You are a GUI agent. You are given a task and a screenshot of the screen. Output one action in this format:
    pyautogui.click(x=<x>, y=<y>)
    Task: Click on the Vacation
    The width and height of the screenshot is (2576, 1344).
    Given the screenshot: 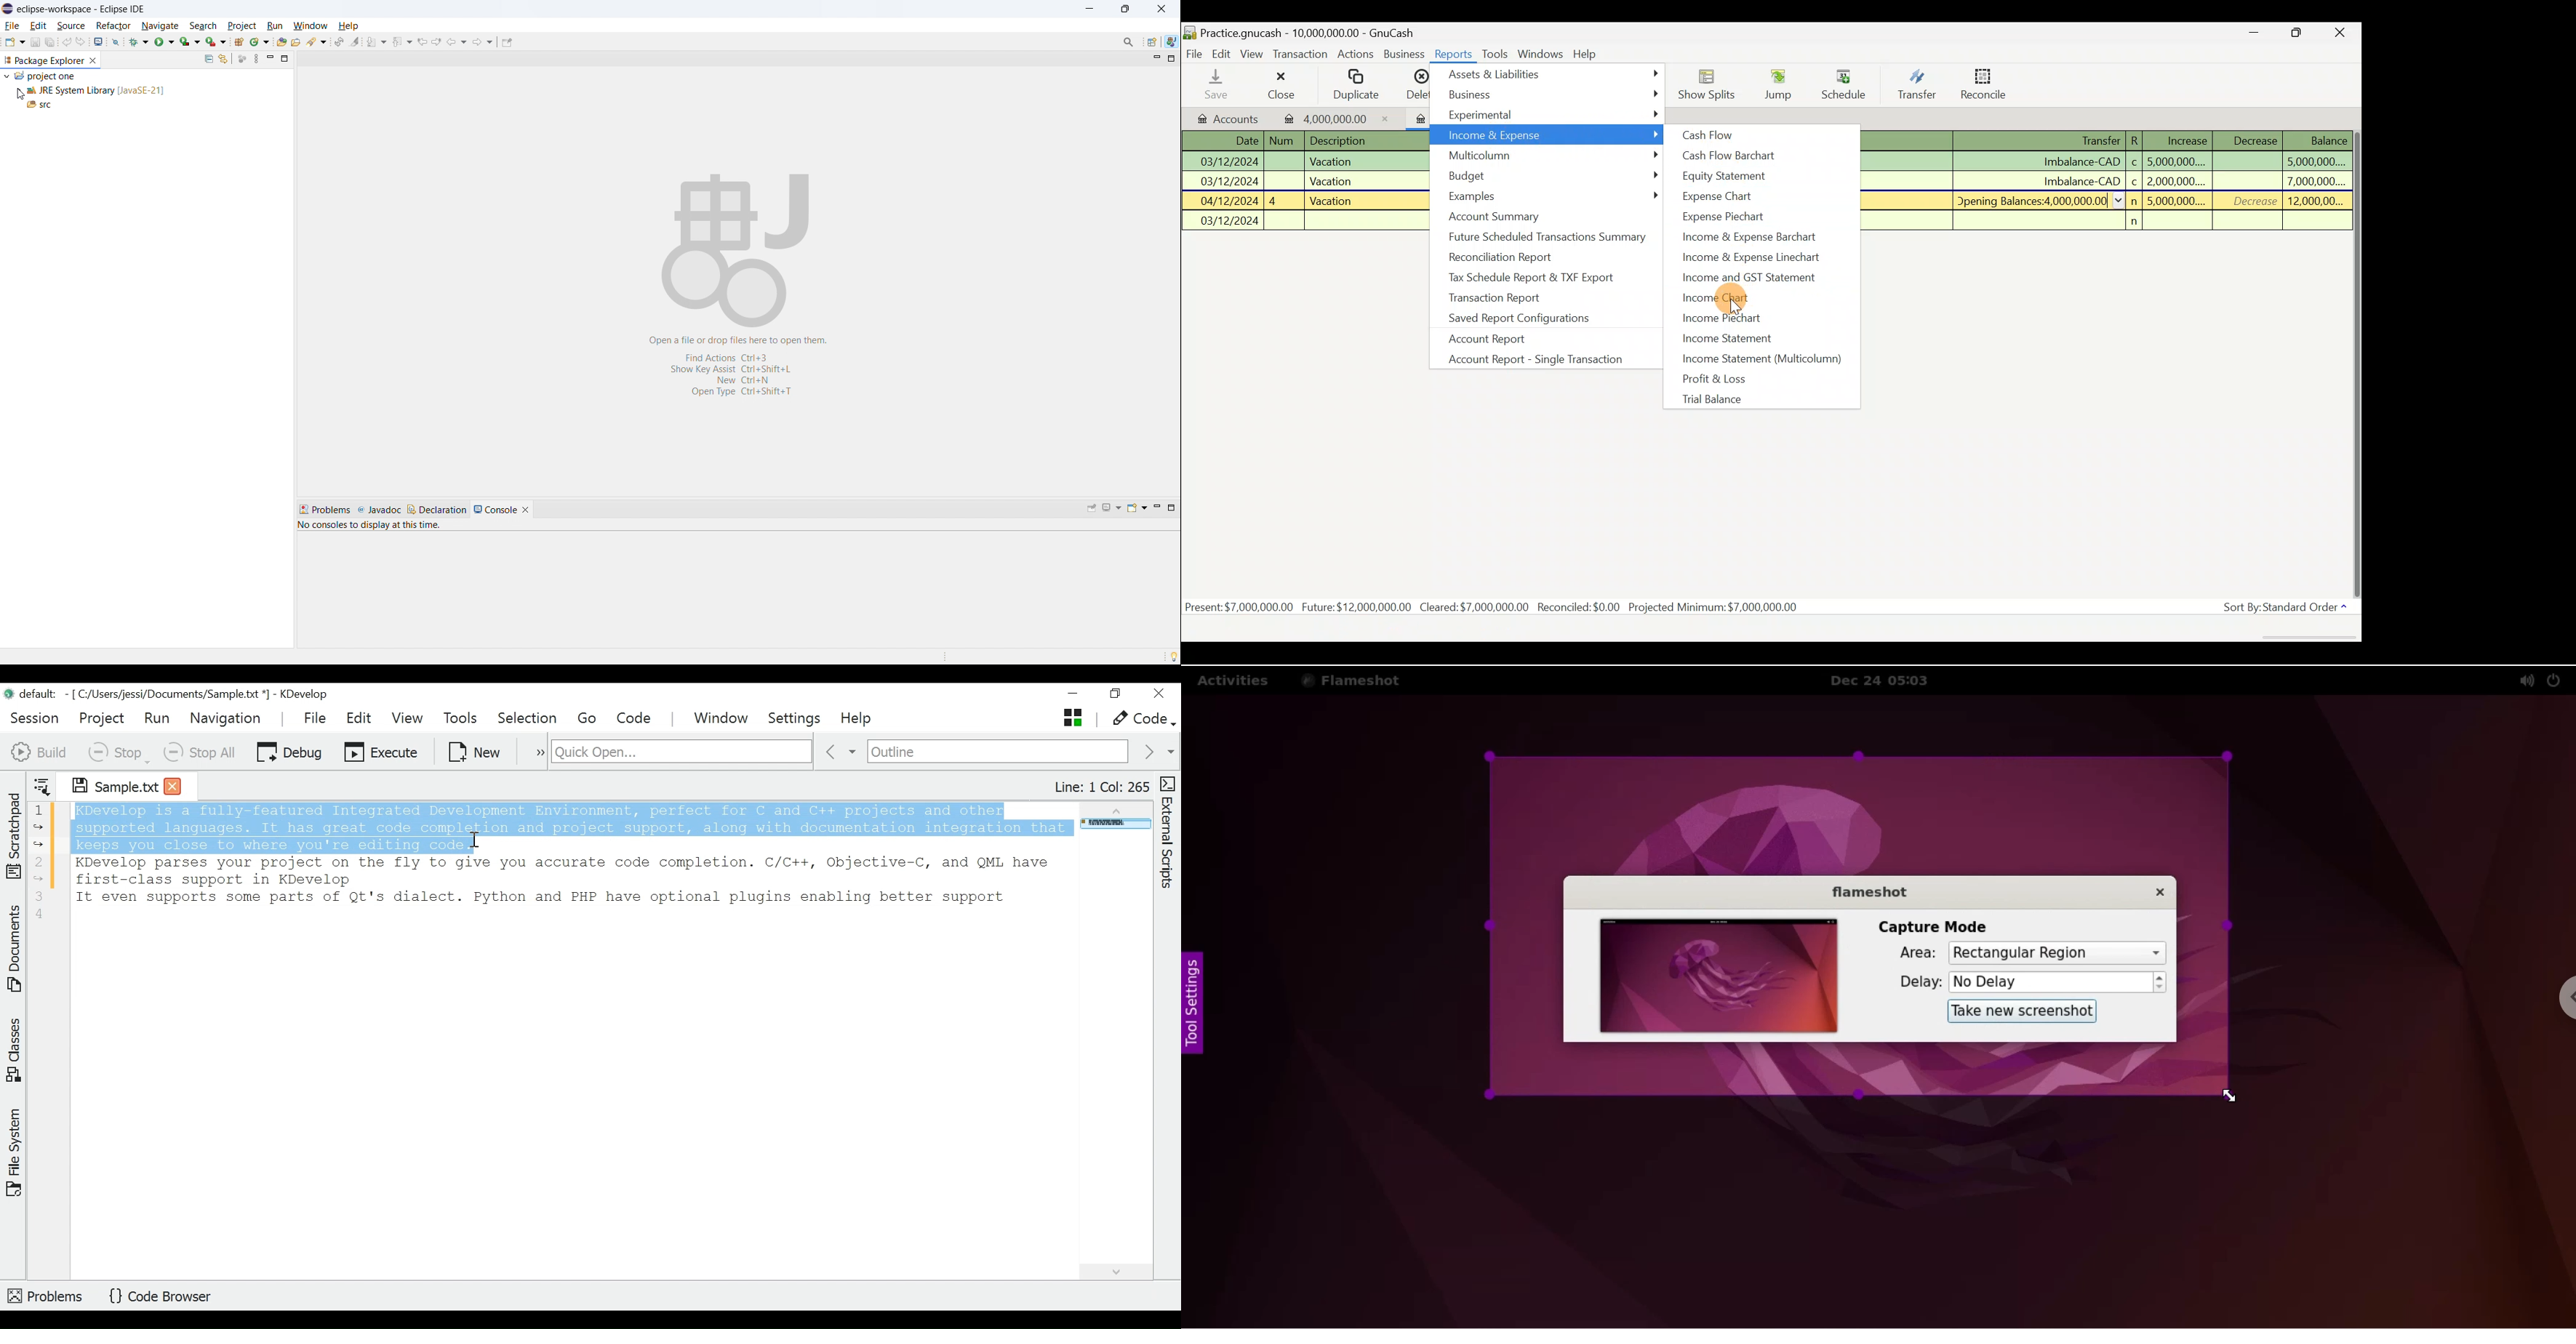 What is the action you would take?
    pyautogui.click(x=1330, y=181)
    